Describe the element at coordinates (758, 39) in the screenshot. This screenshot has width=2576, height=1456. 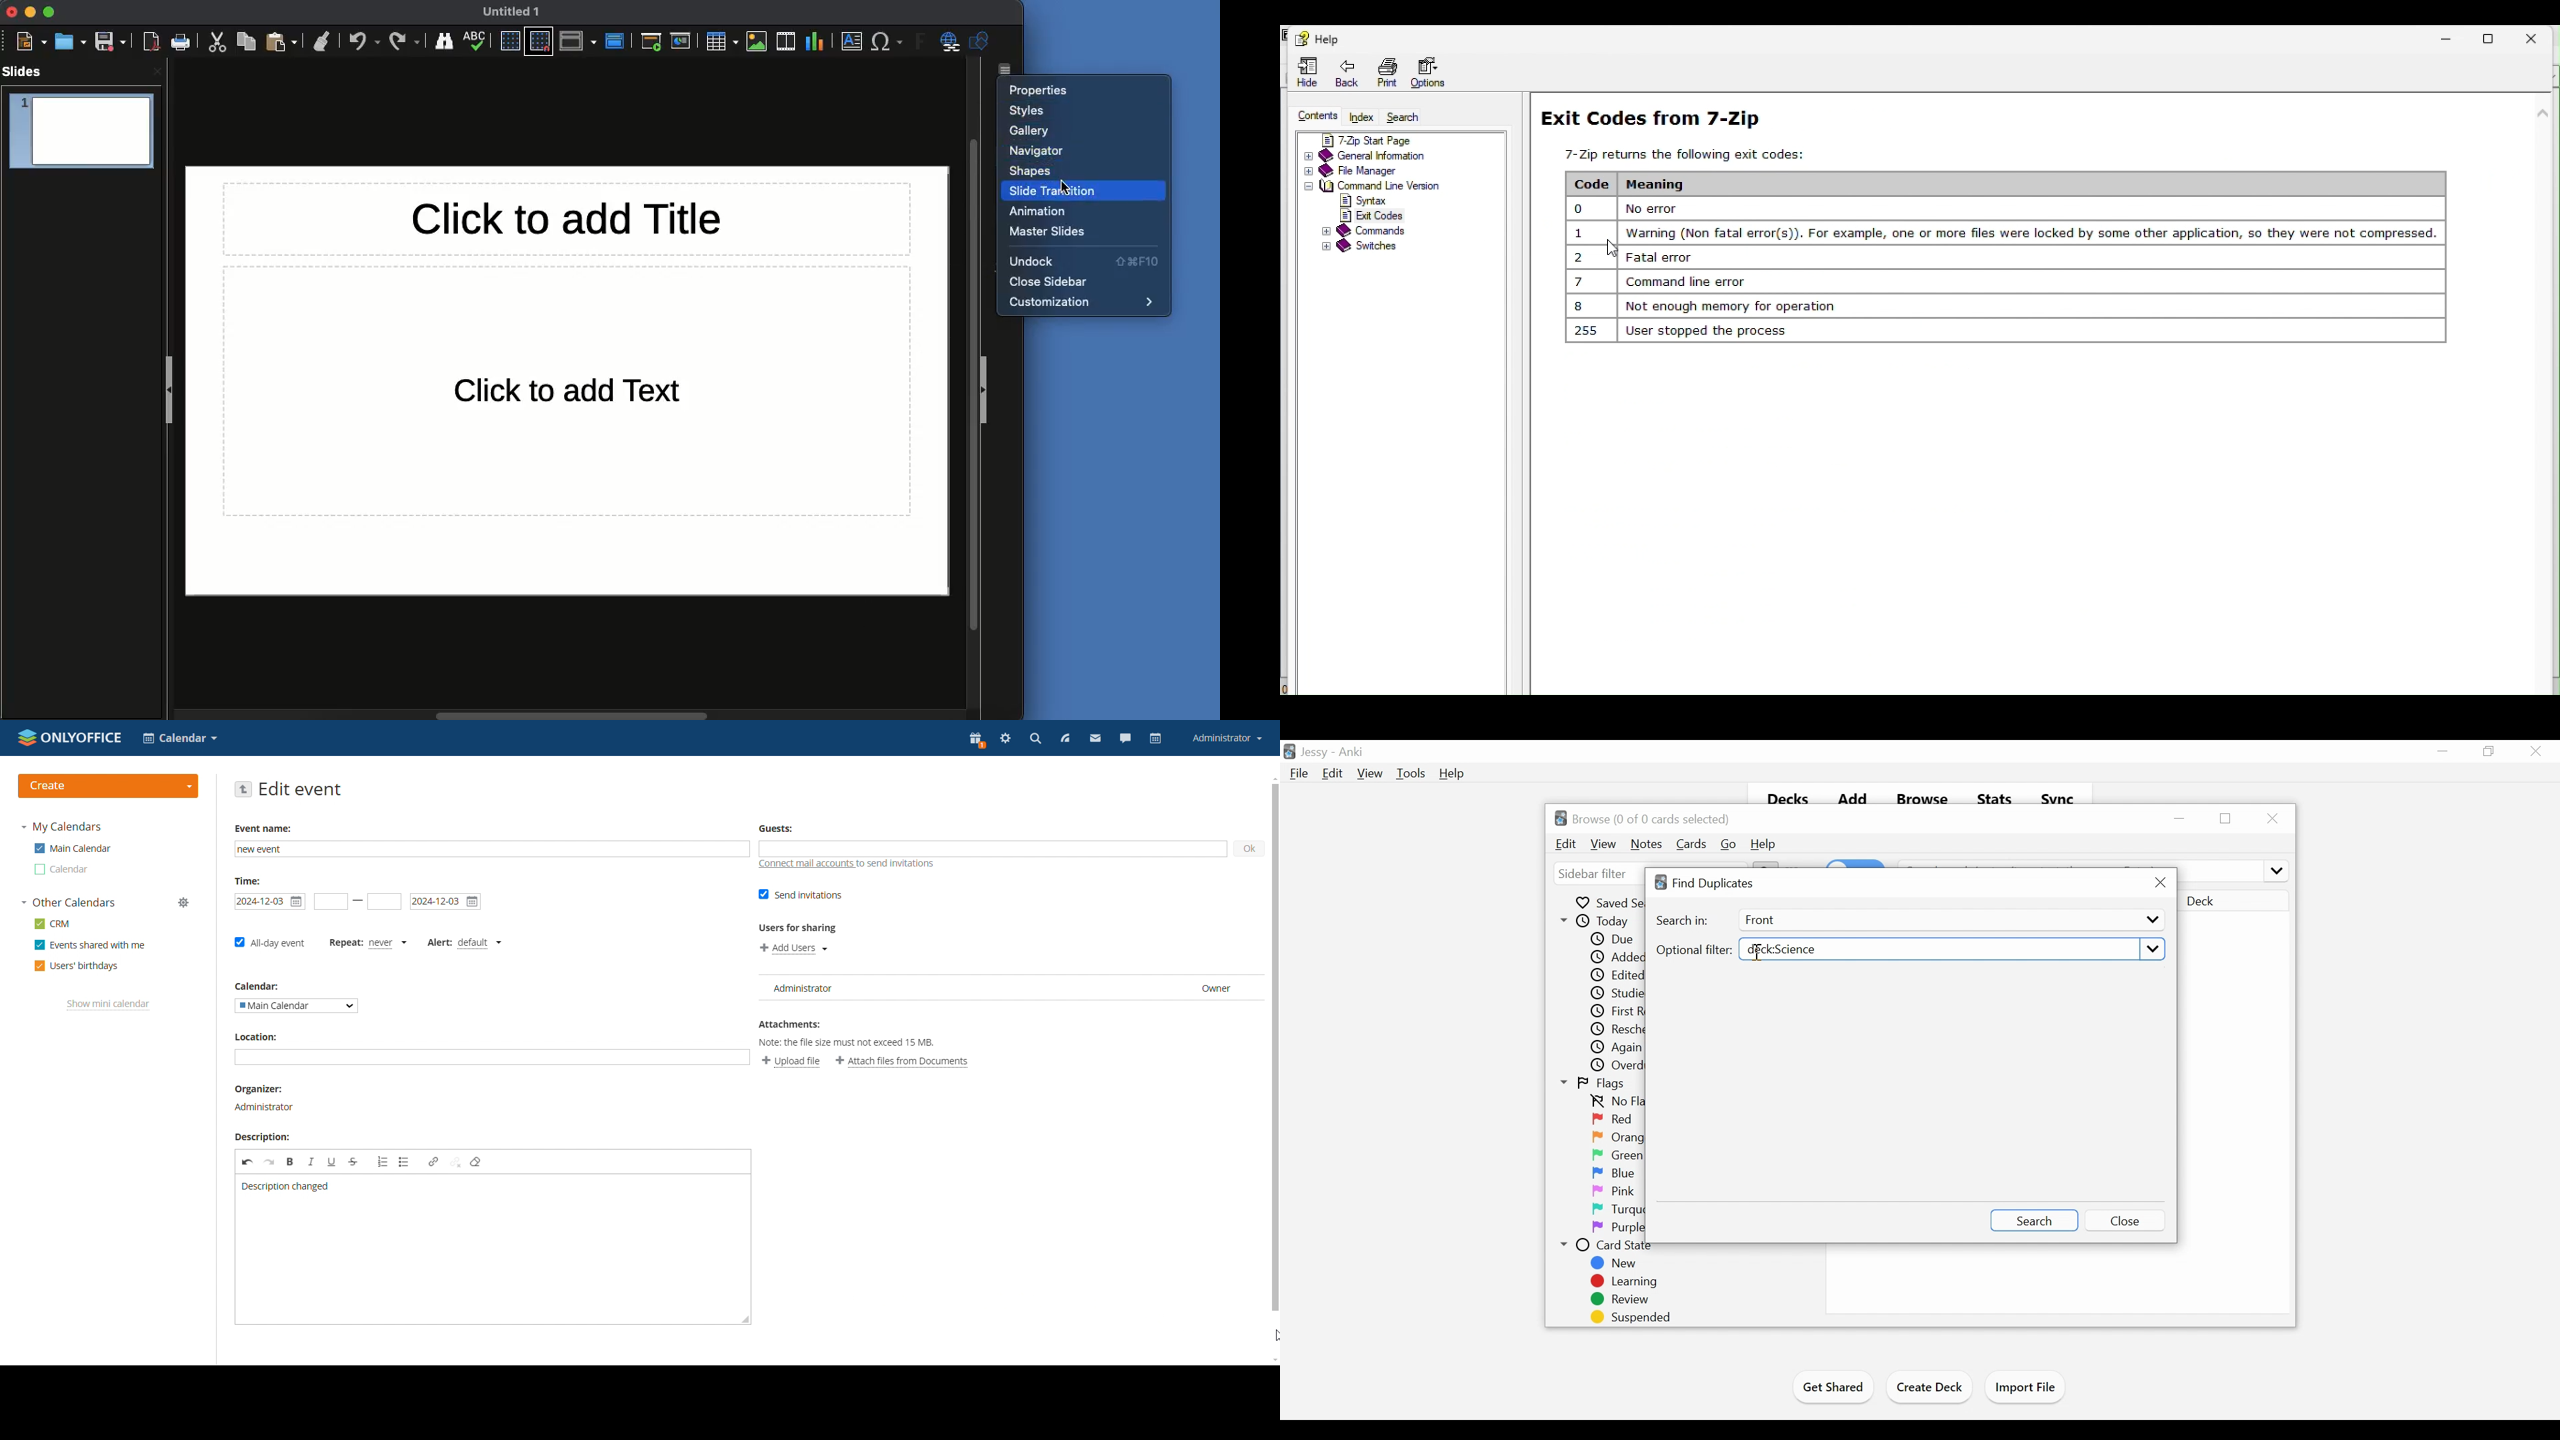
I see `Image` at that location.